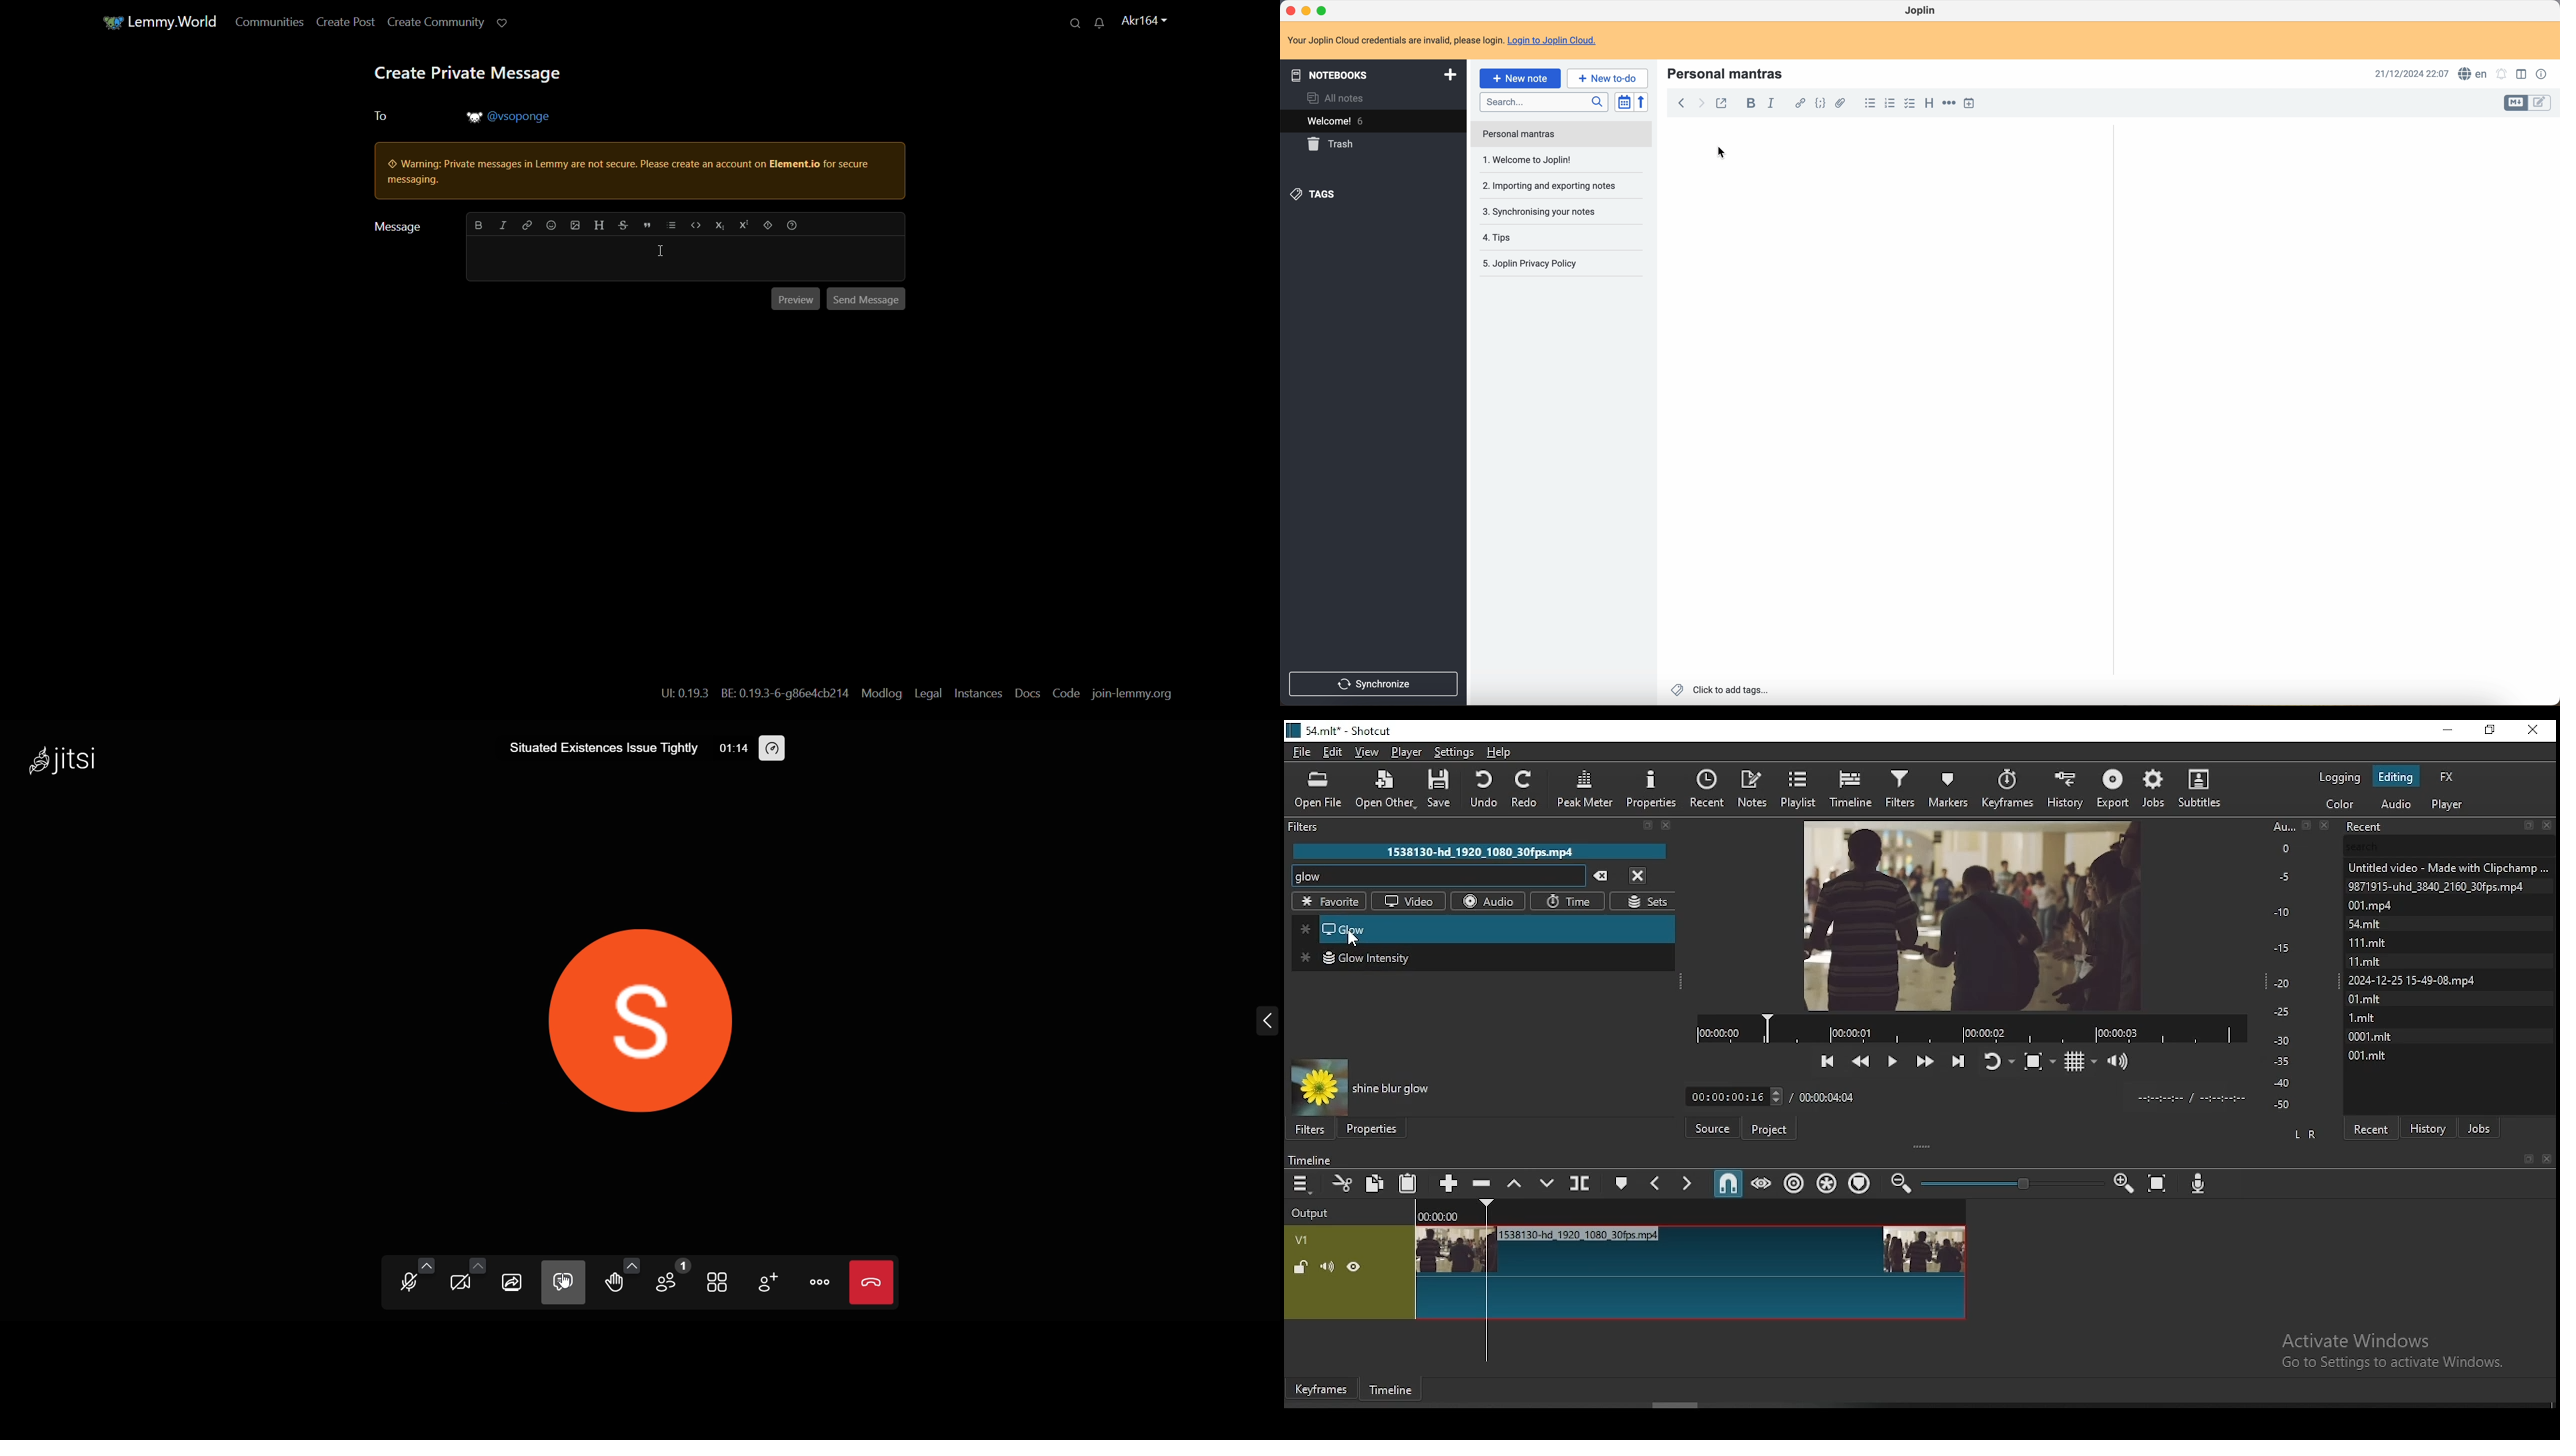 This screenshot has height=1456, width=2576. What do you see at coordinates (1890, 103) in the screenshot?
I see `numbered list` at bounding box center [1890, 103].